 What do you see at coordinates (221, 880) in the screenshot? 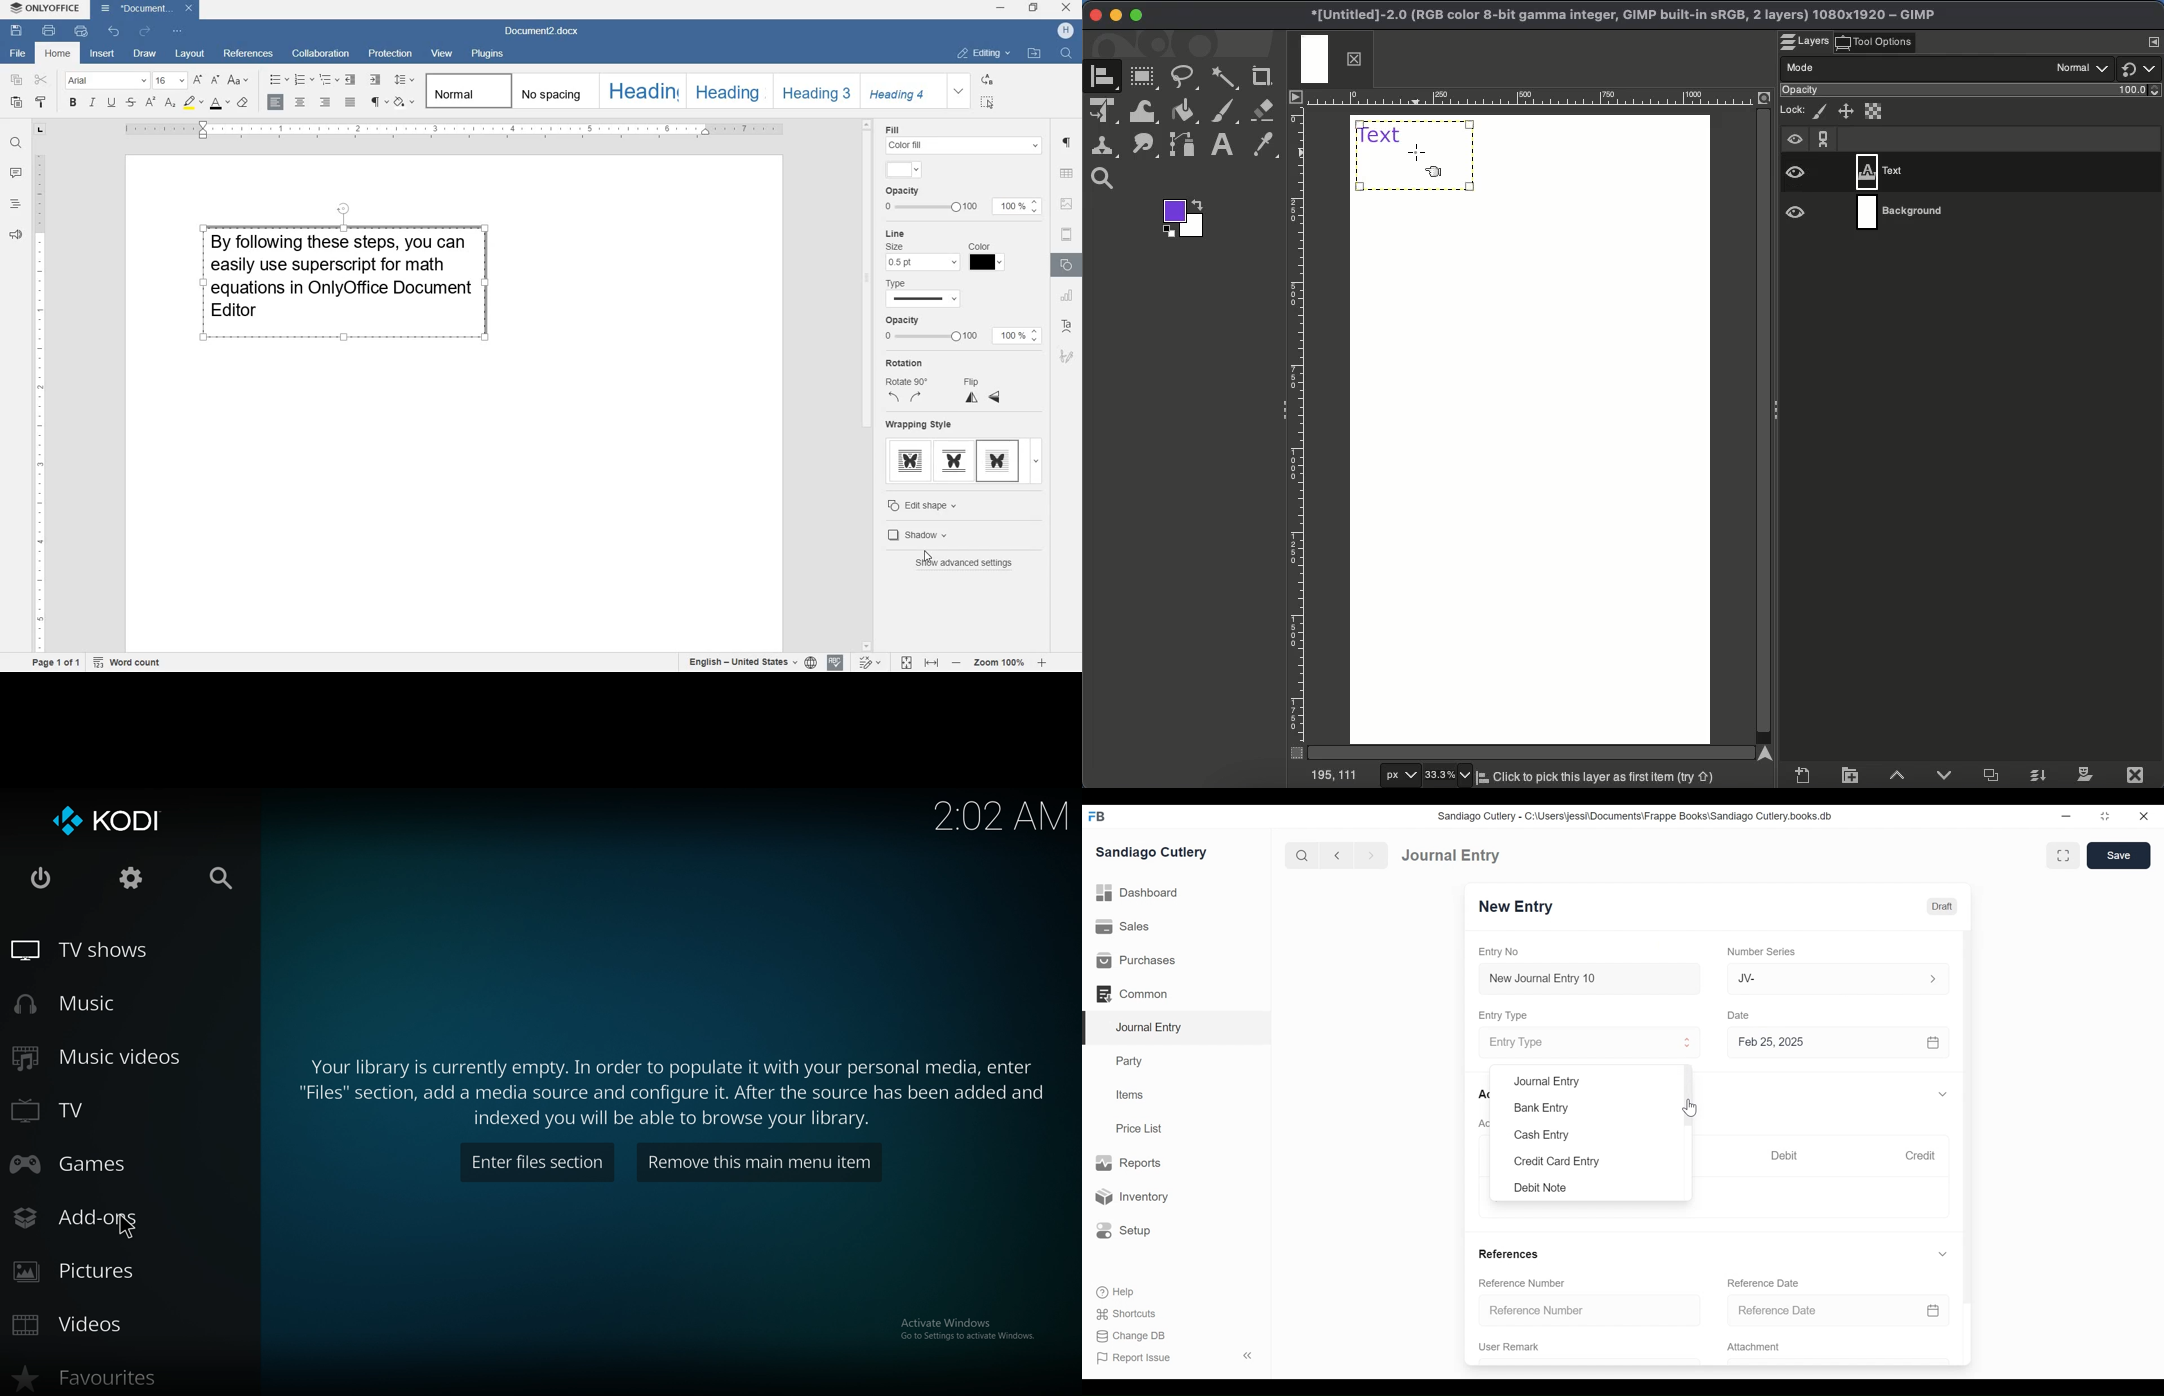
I see `search` at bounding box center [221, 880].